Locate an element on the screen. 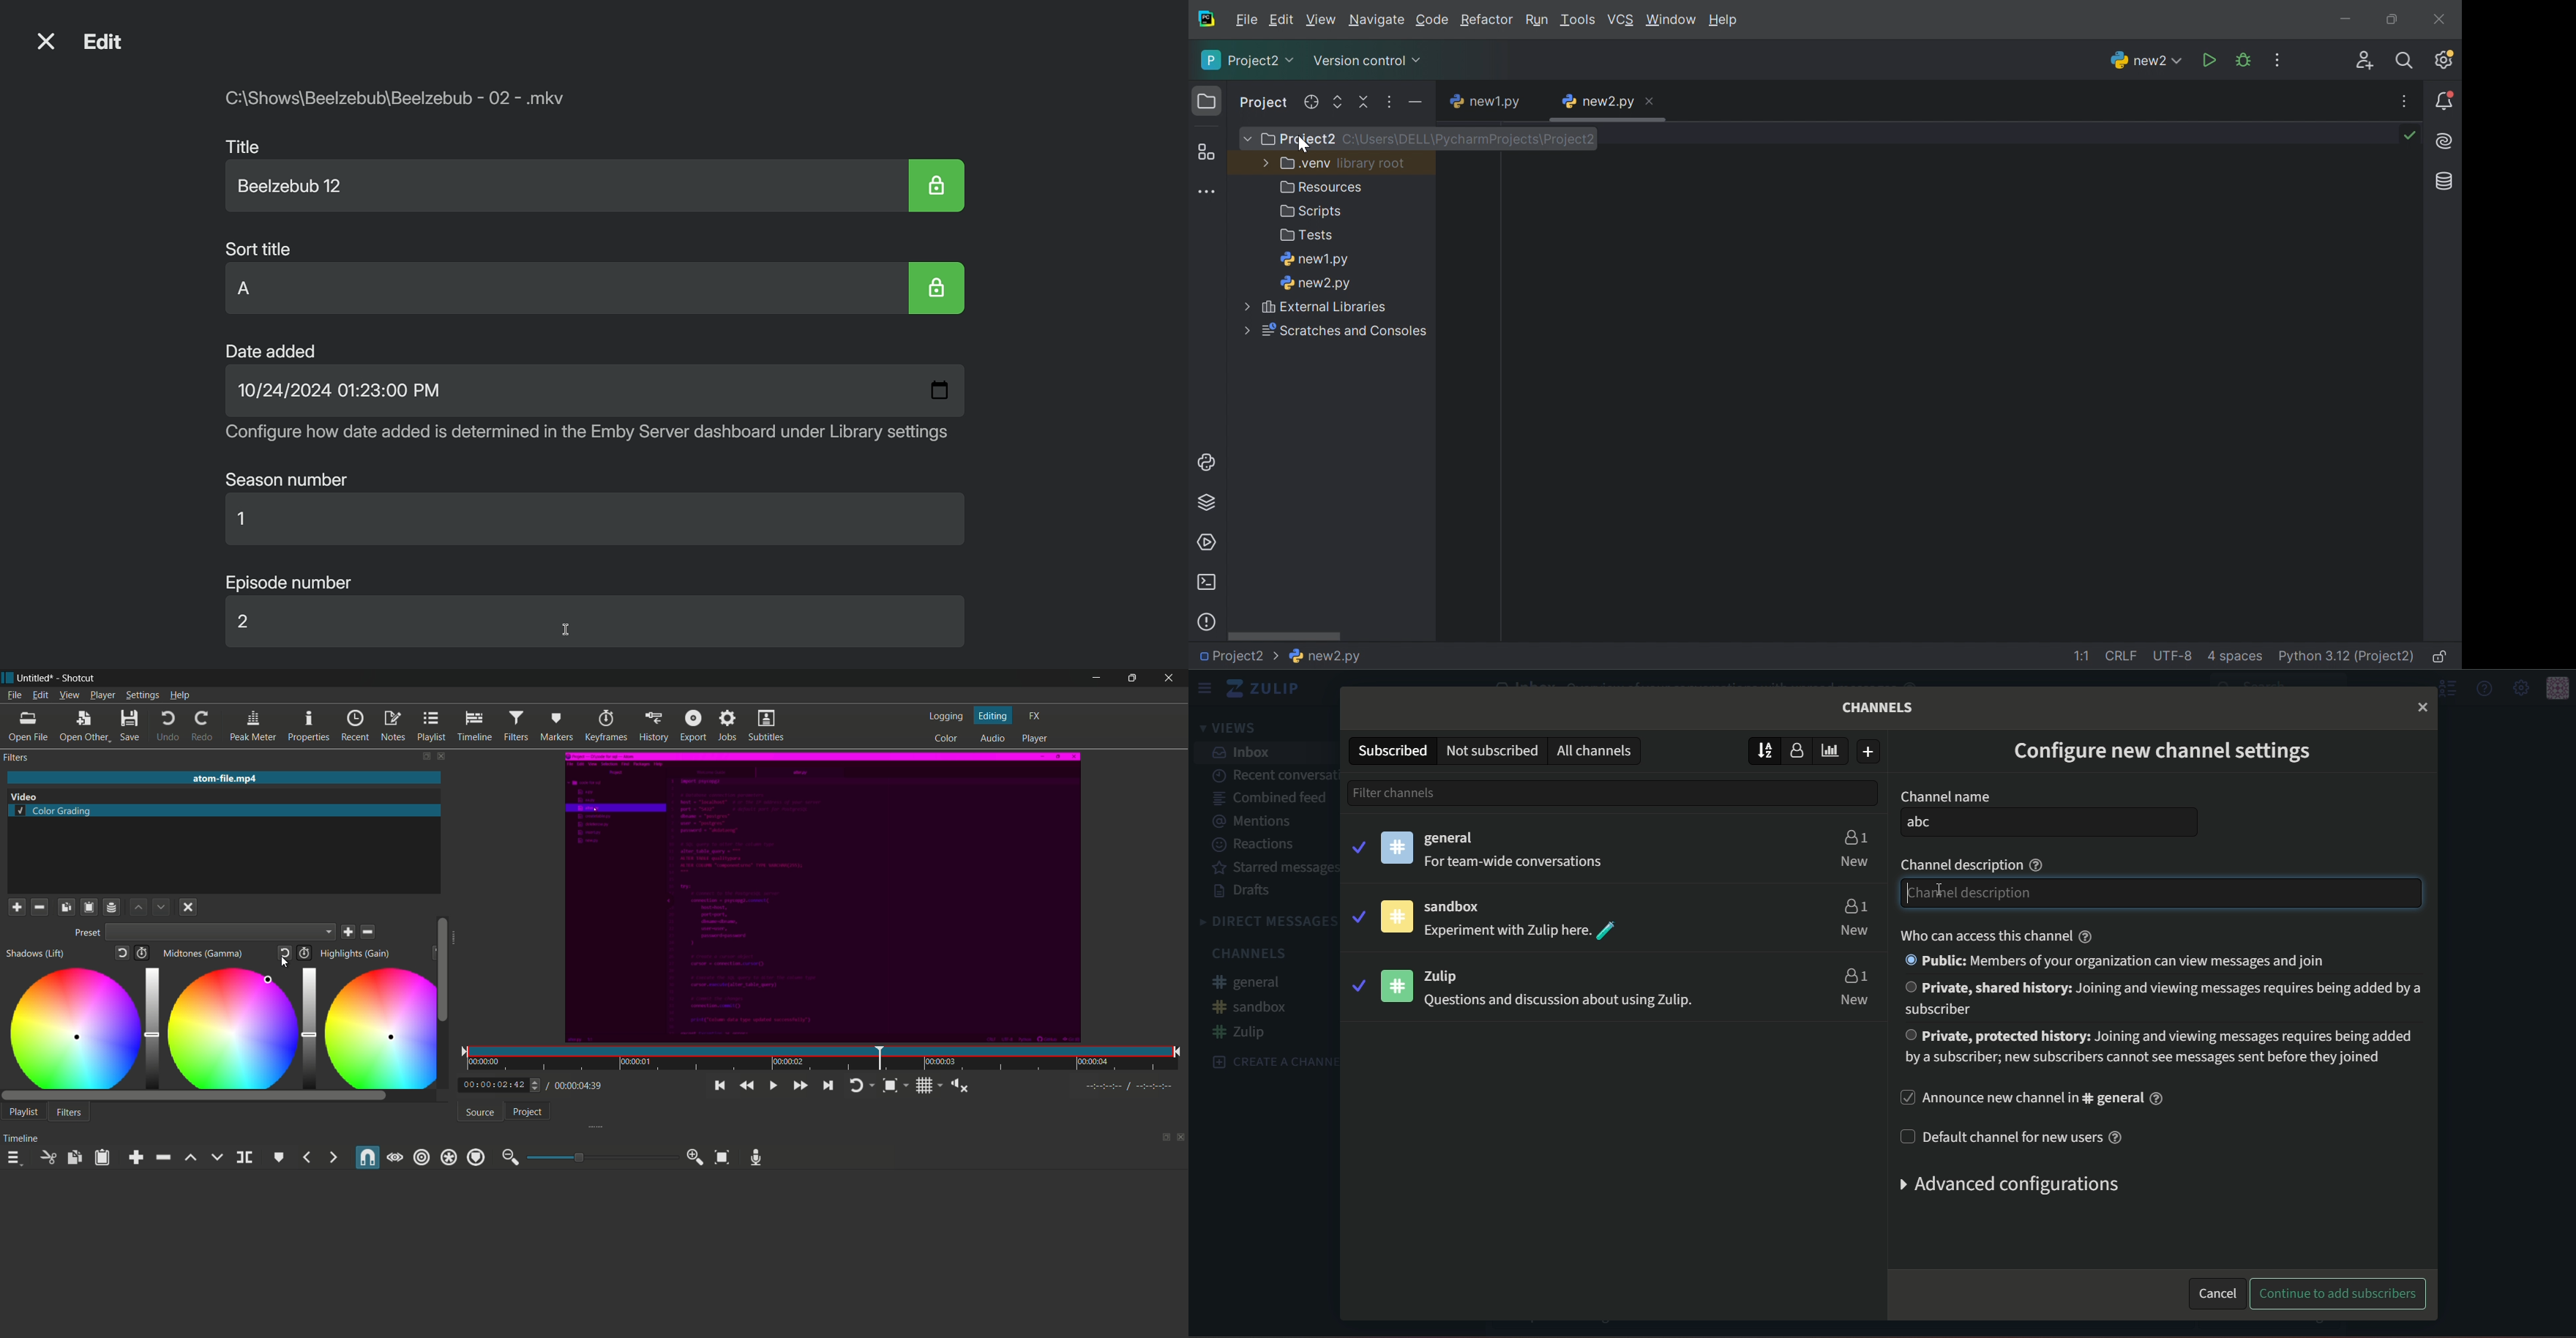  minimize is located at coordinates (1093, 679).